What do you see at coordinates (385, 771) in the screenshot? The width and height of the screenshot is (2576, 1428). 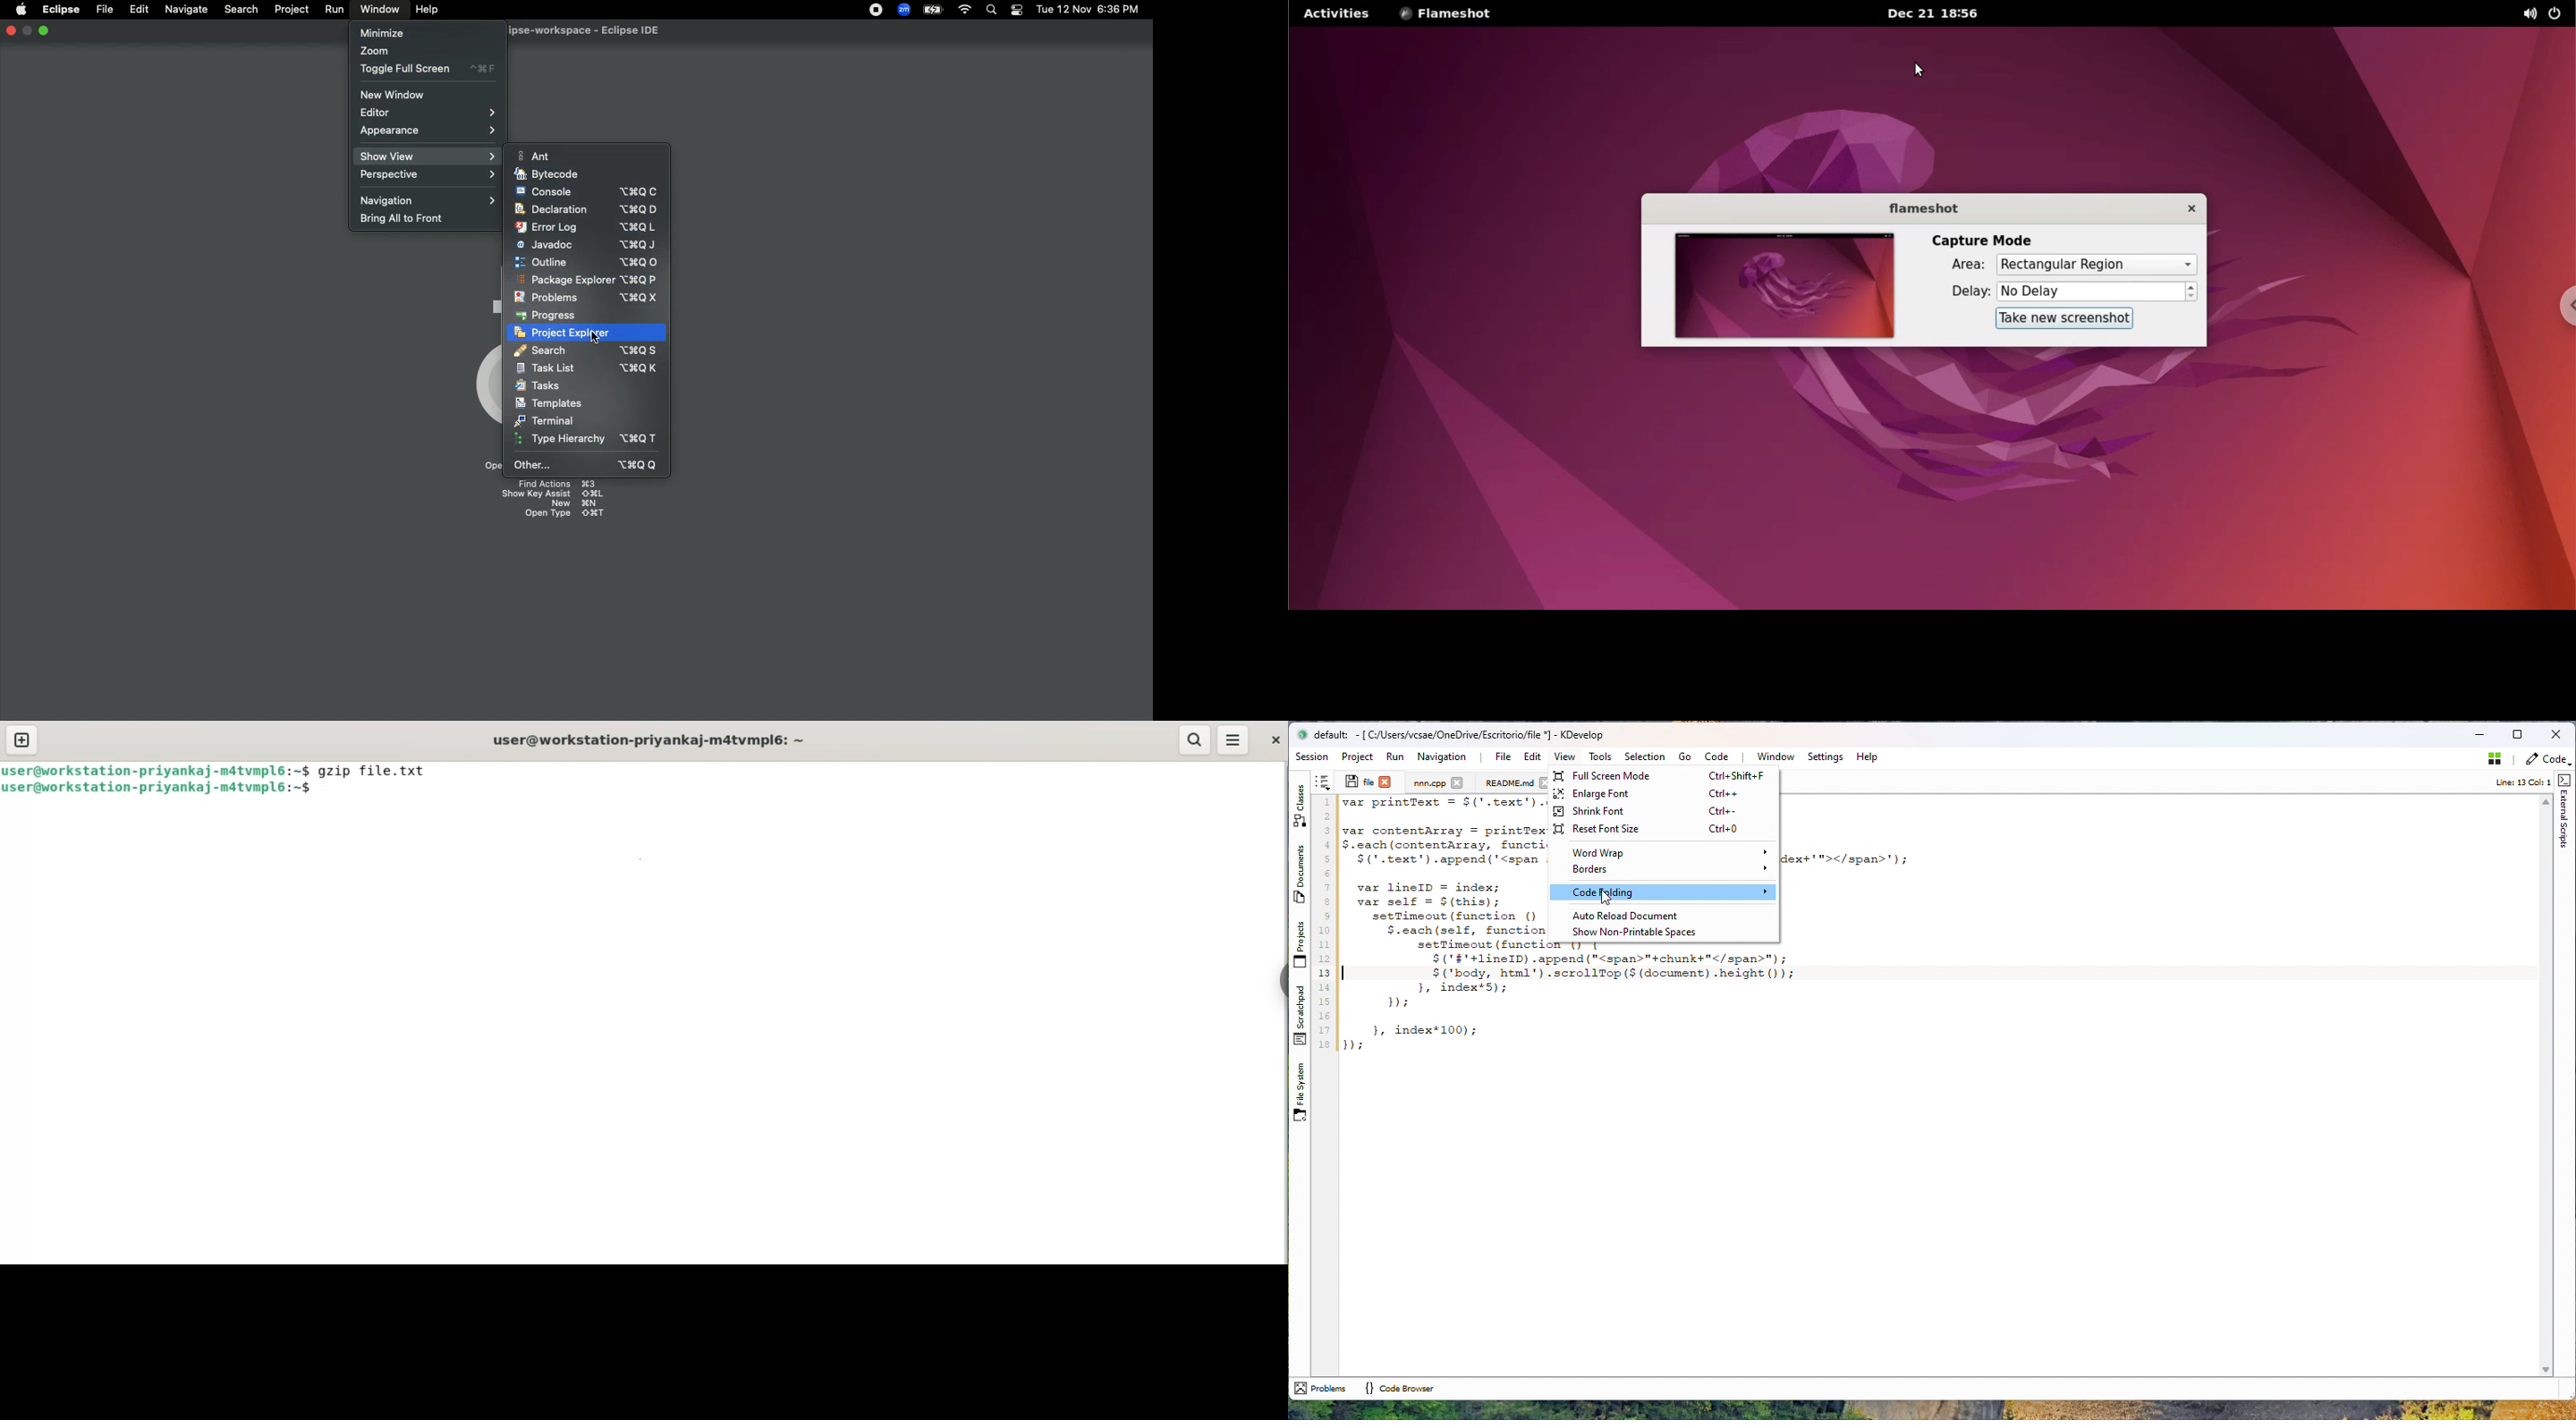 I see `gzip file.txt` at bounding box center [385, 771].